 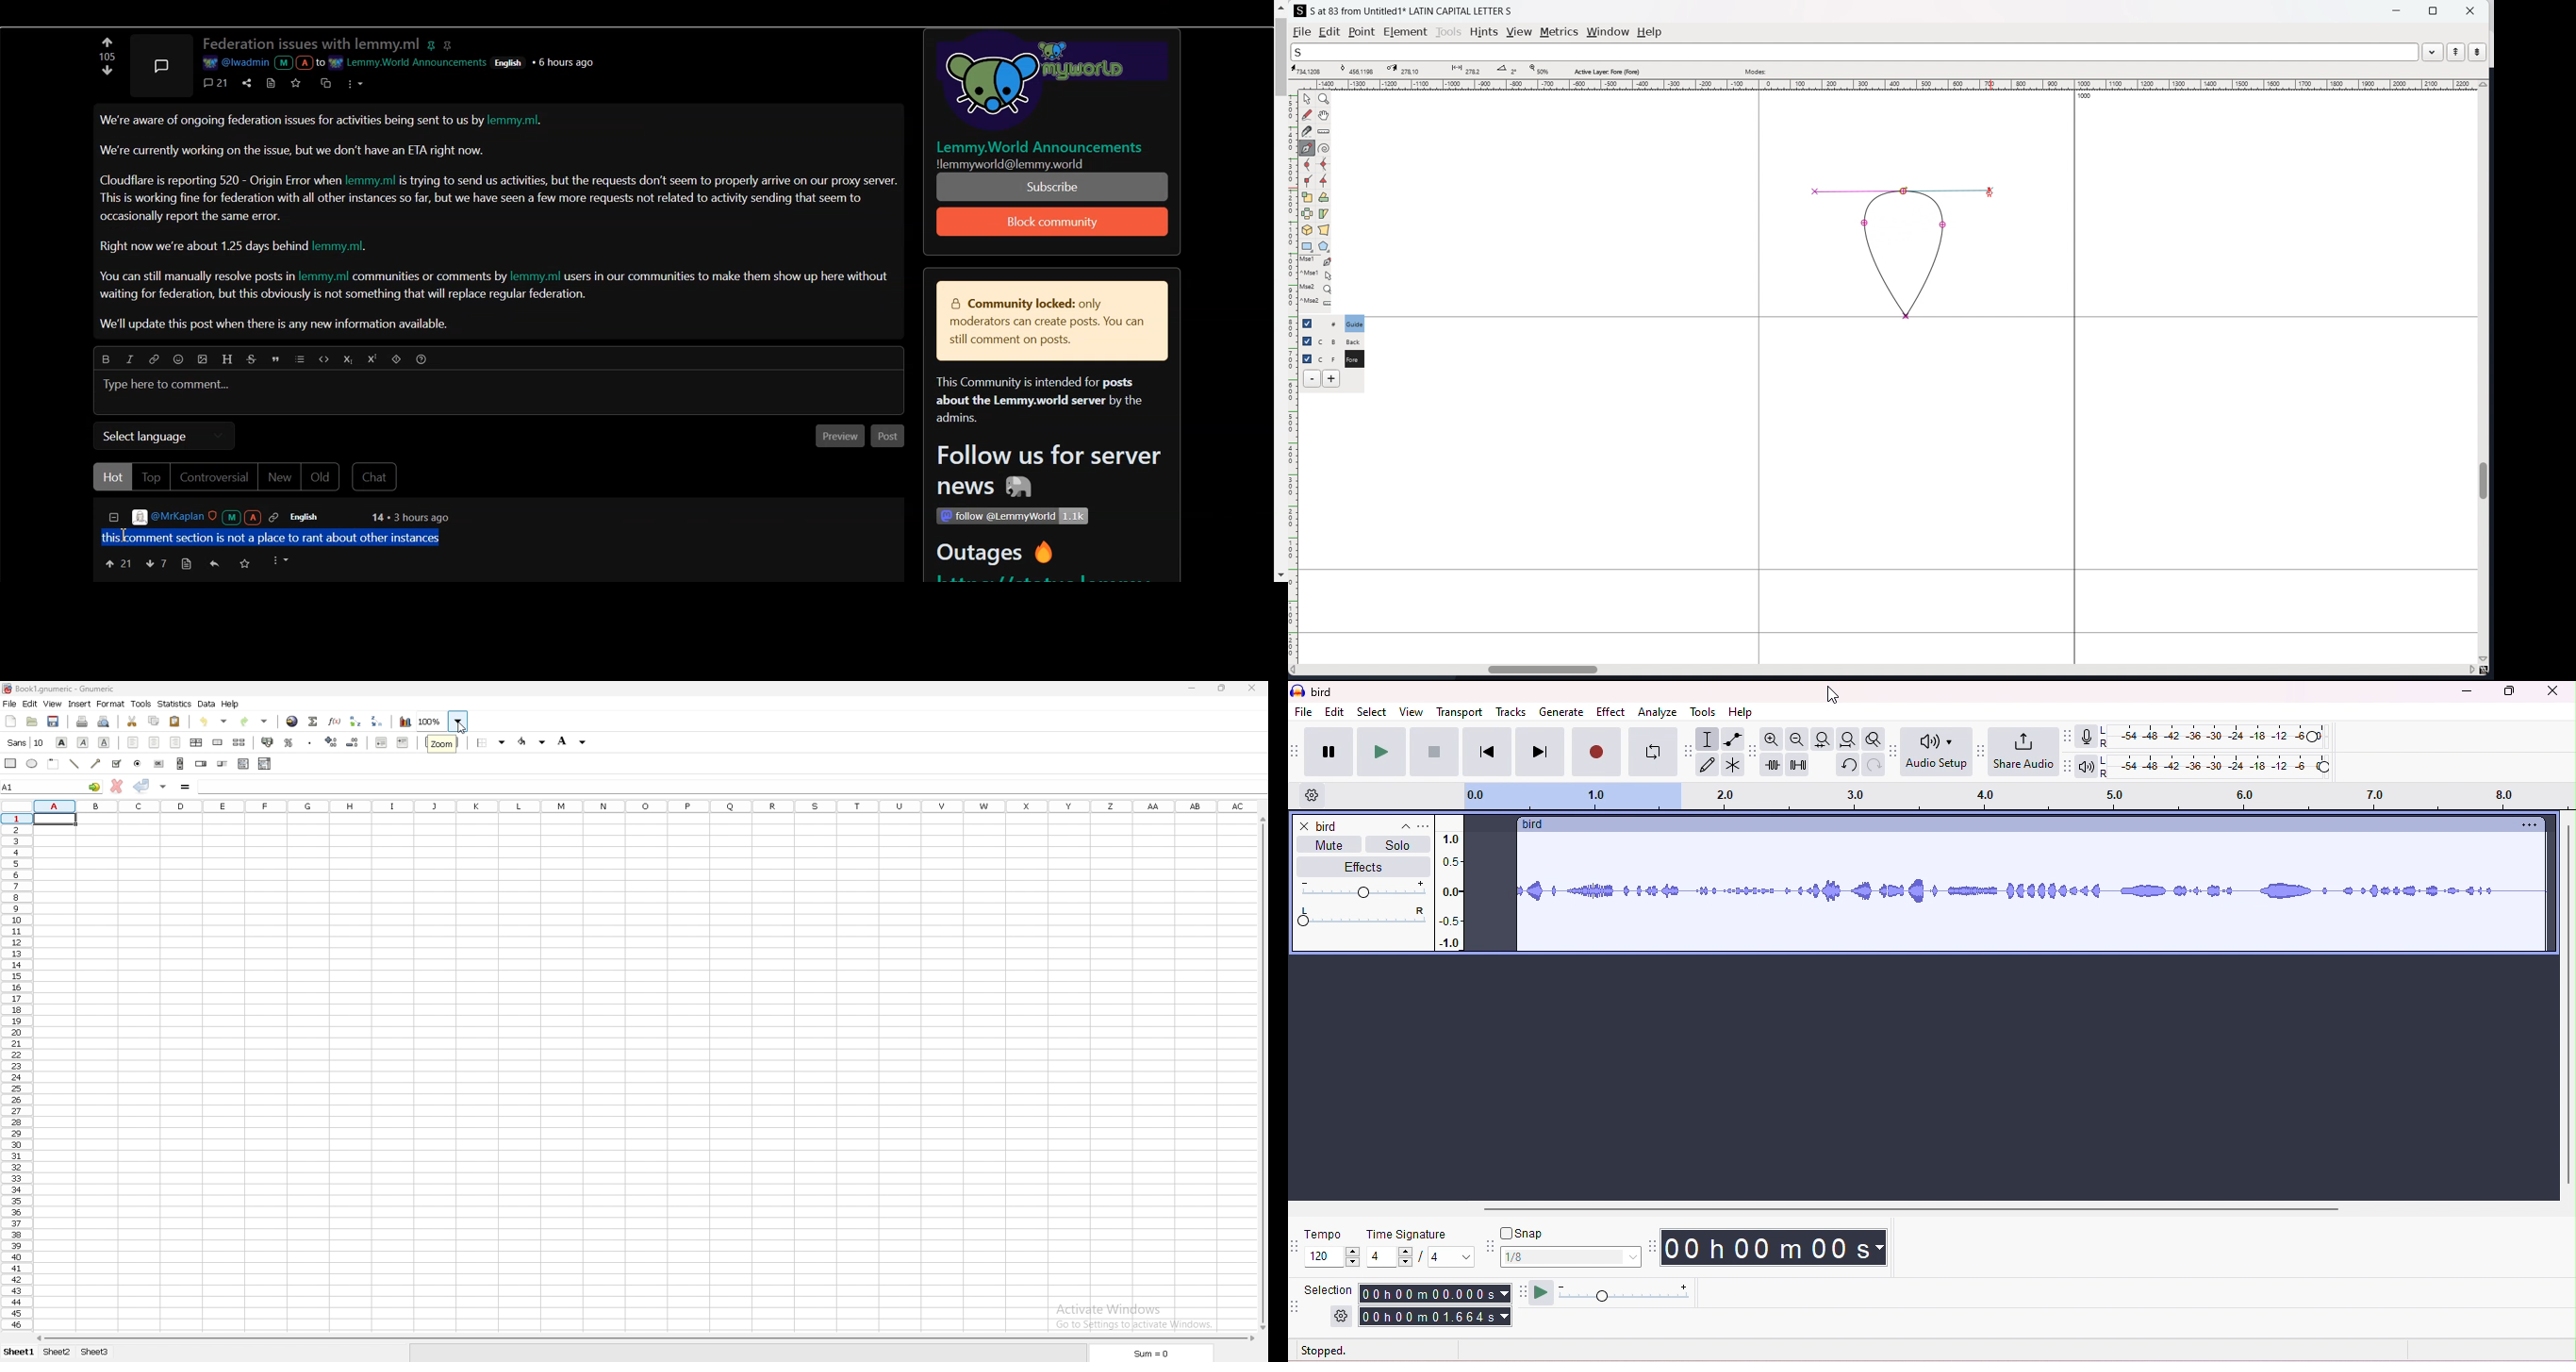 What do you see at coordinates (309, 742) in the screenshot?
I see `thousands separator` at bounding box center [309, 742].